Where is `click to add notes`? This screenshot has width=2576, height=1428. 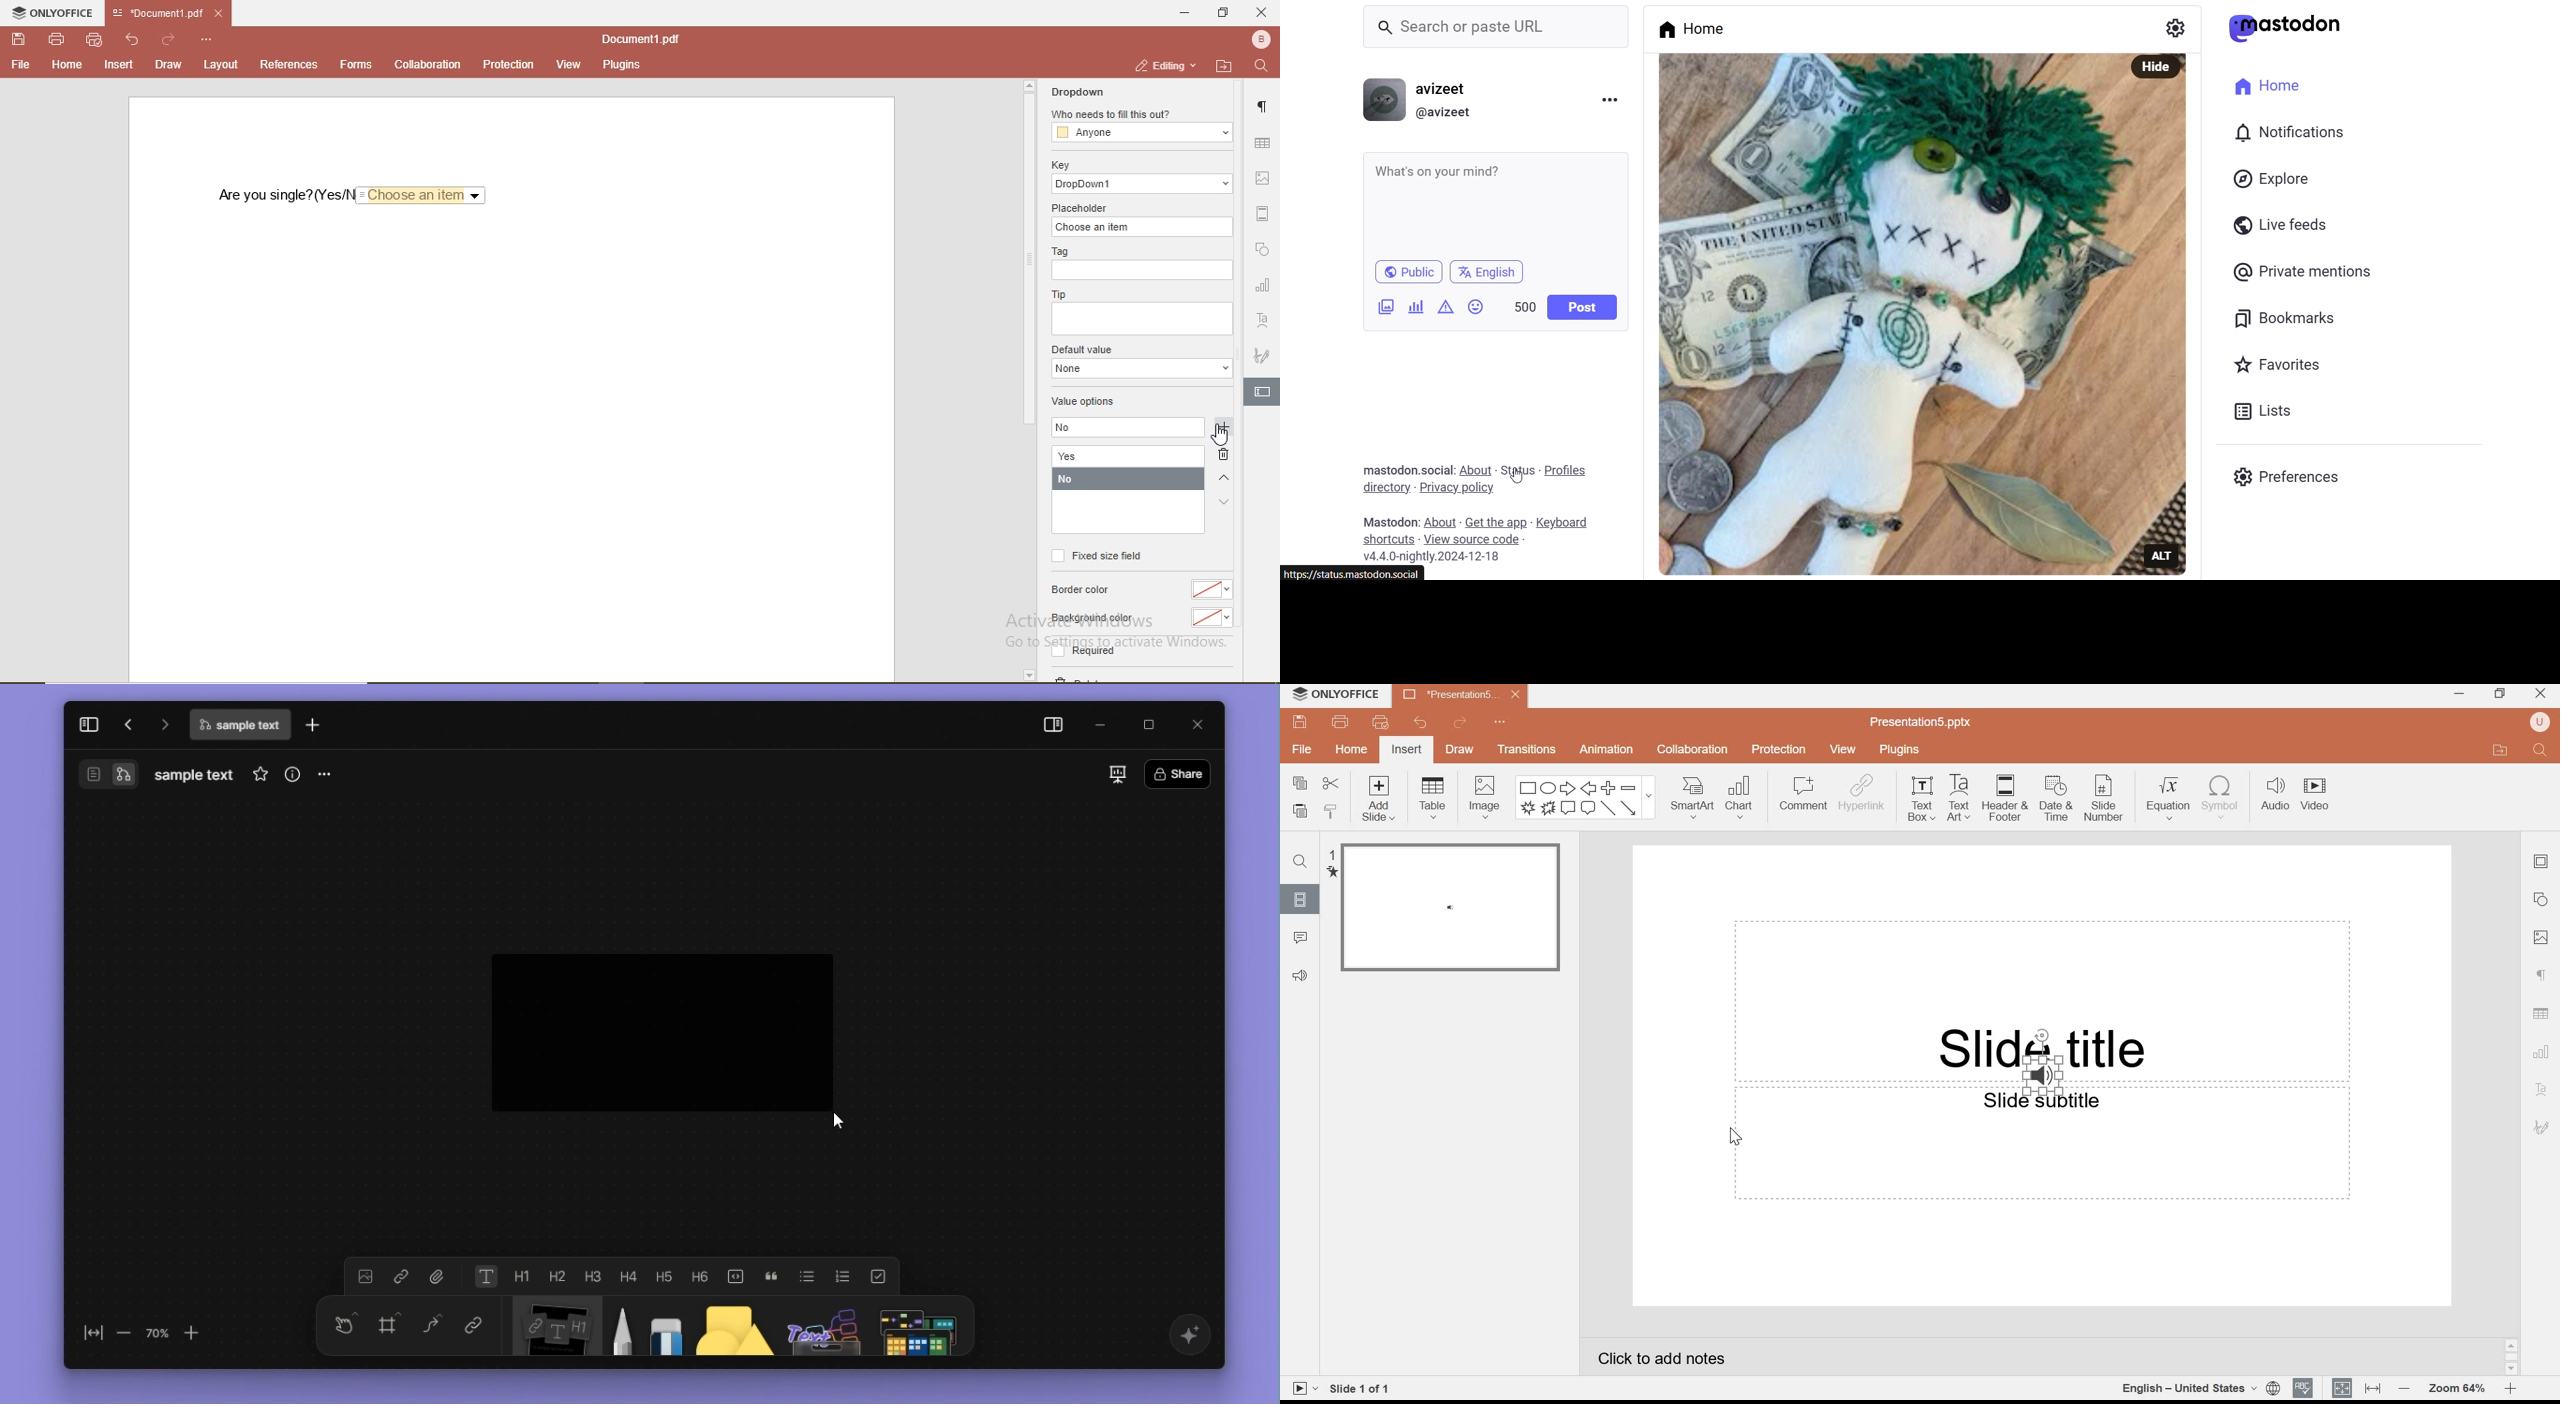 click to add notes is located at coordinates (1663, 1359).